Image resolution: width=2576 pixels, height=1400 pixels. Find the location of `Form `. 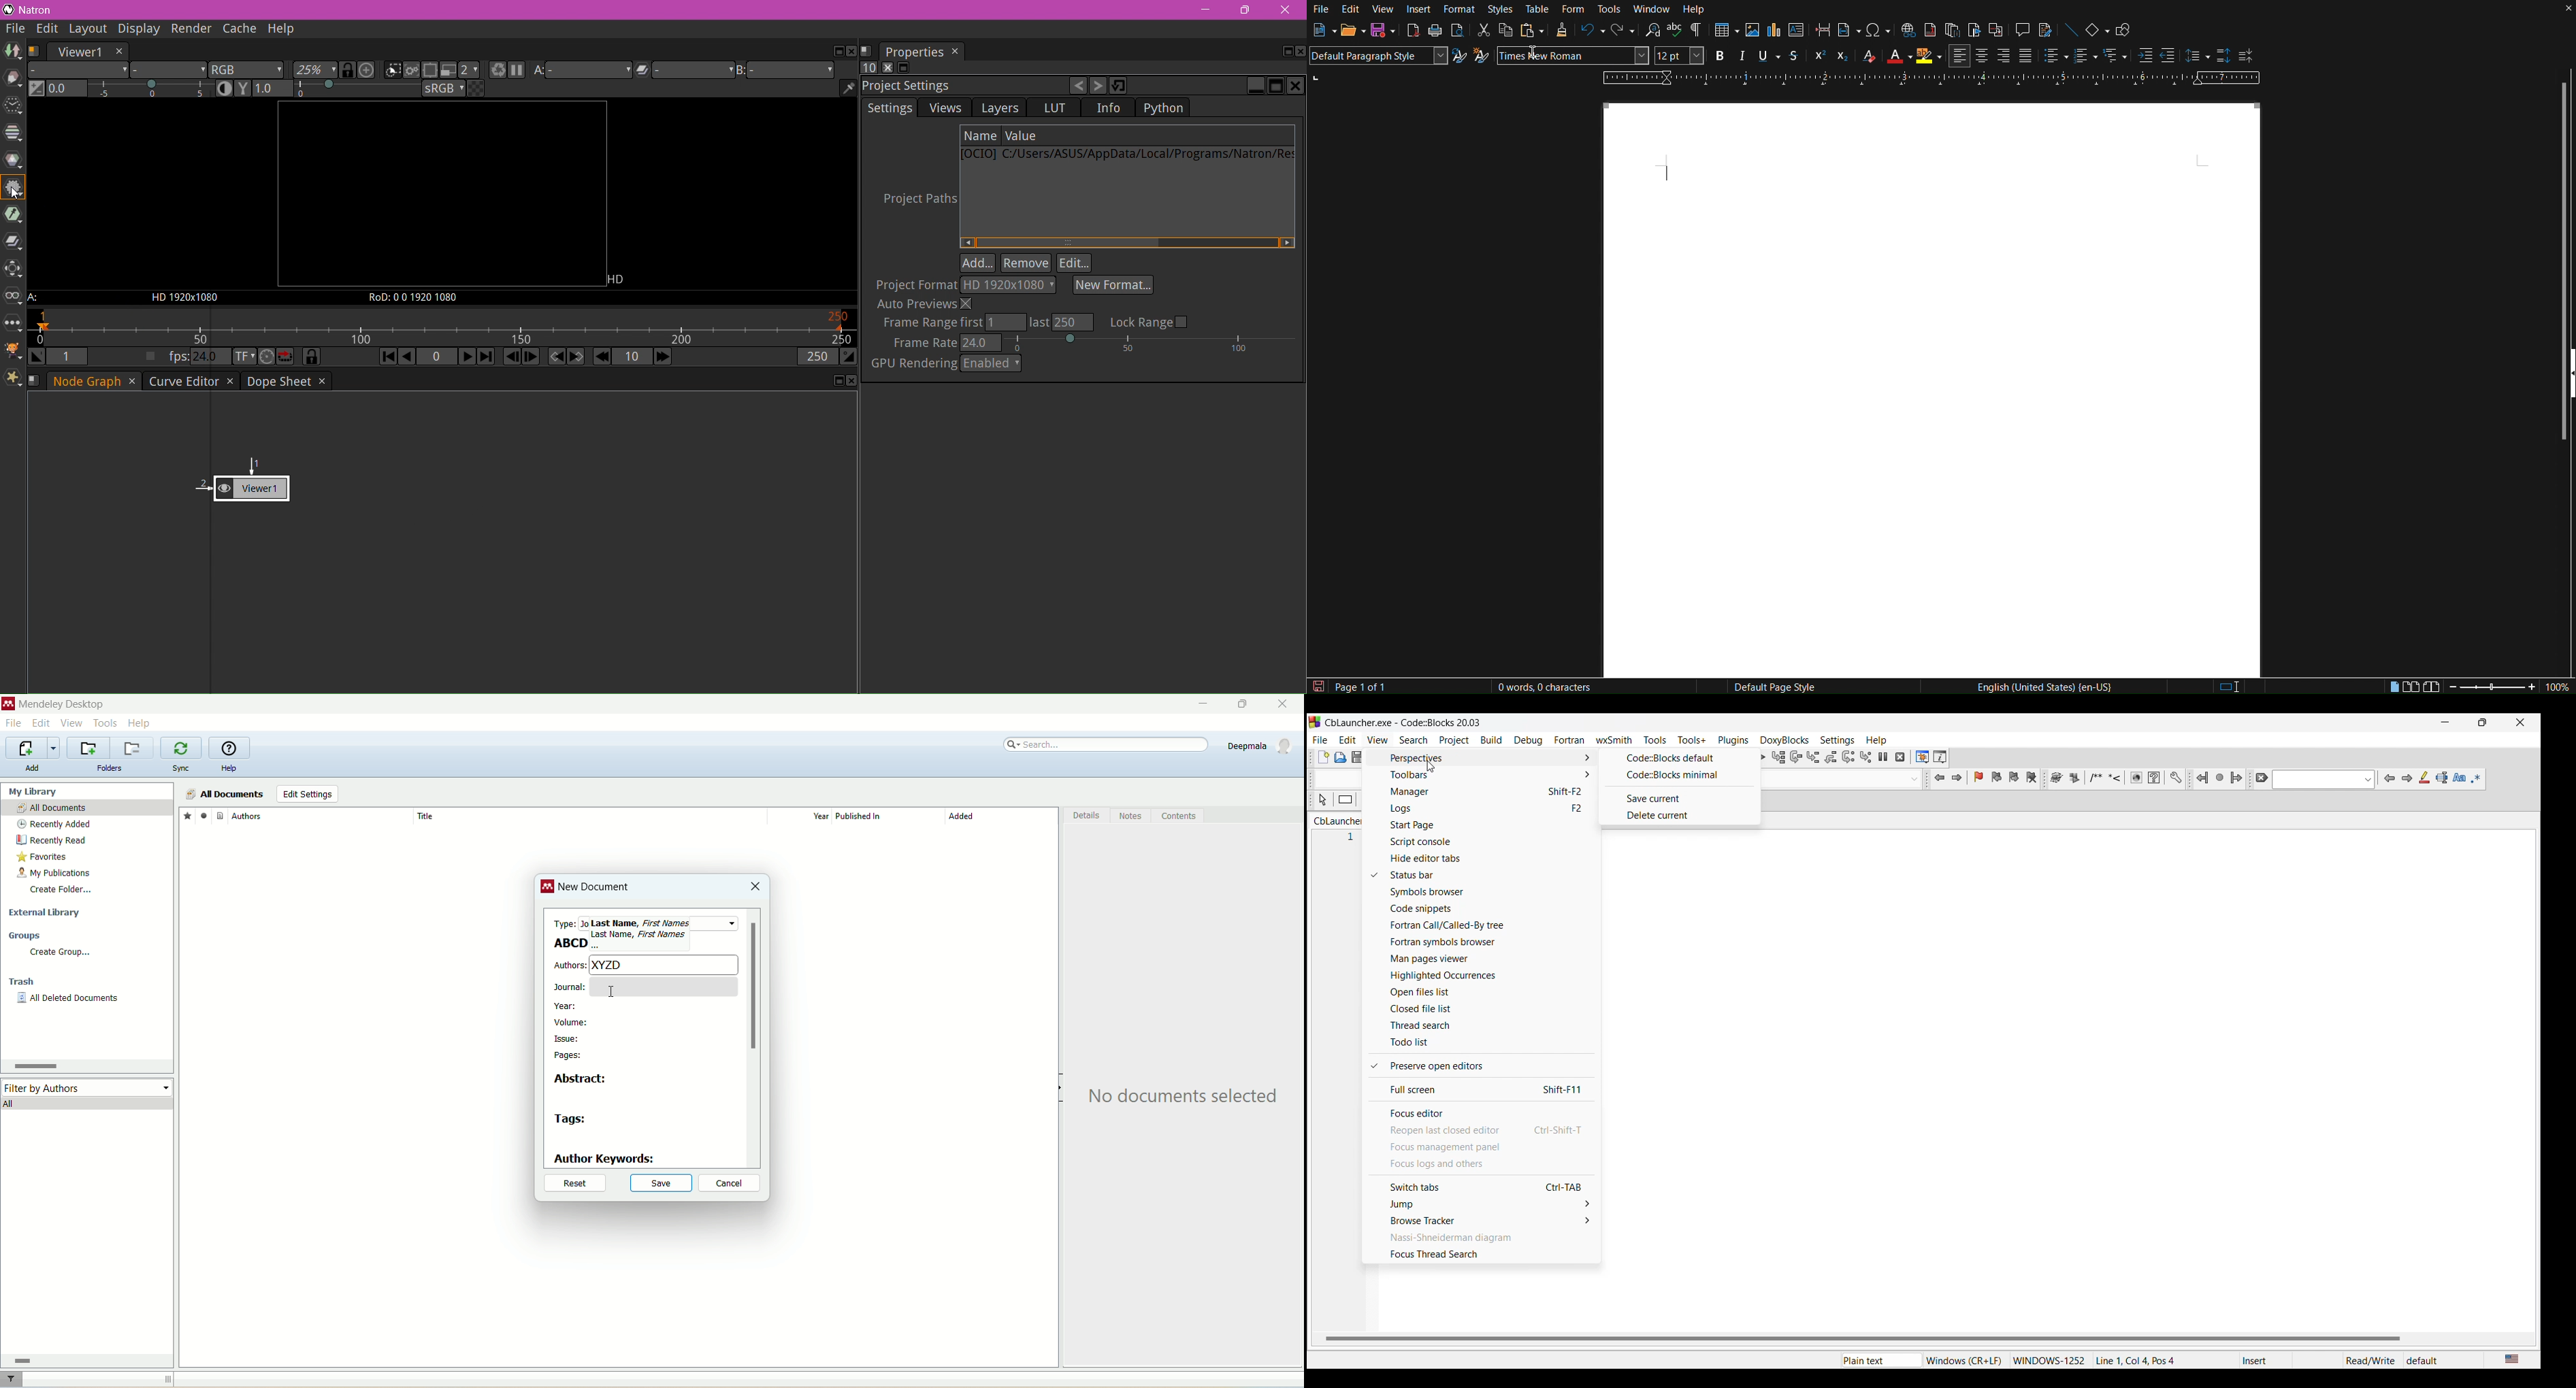

Form  is located at coordinates (1573, 9).